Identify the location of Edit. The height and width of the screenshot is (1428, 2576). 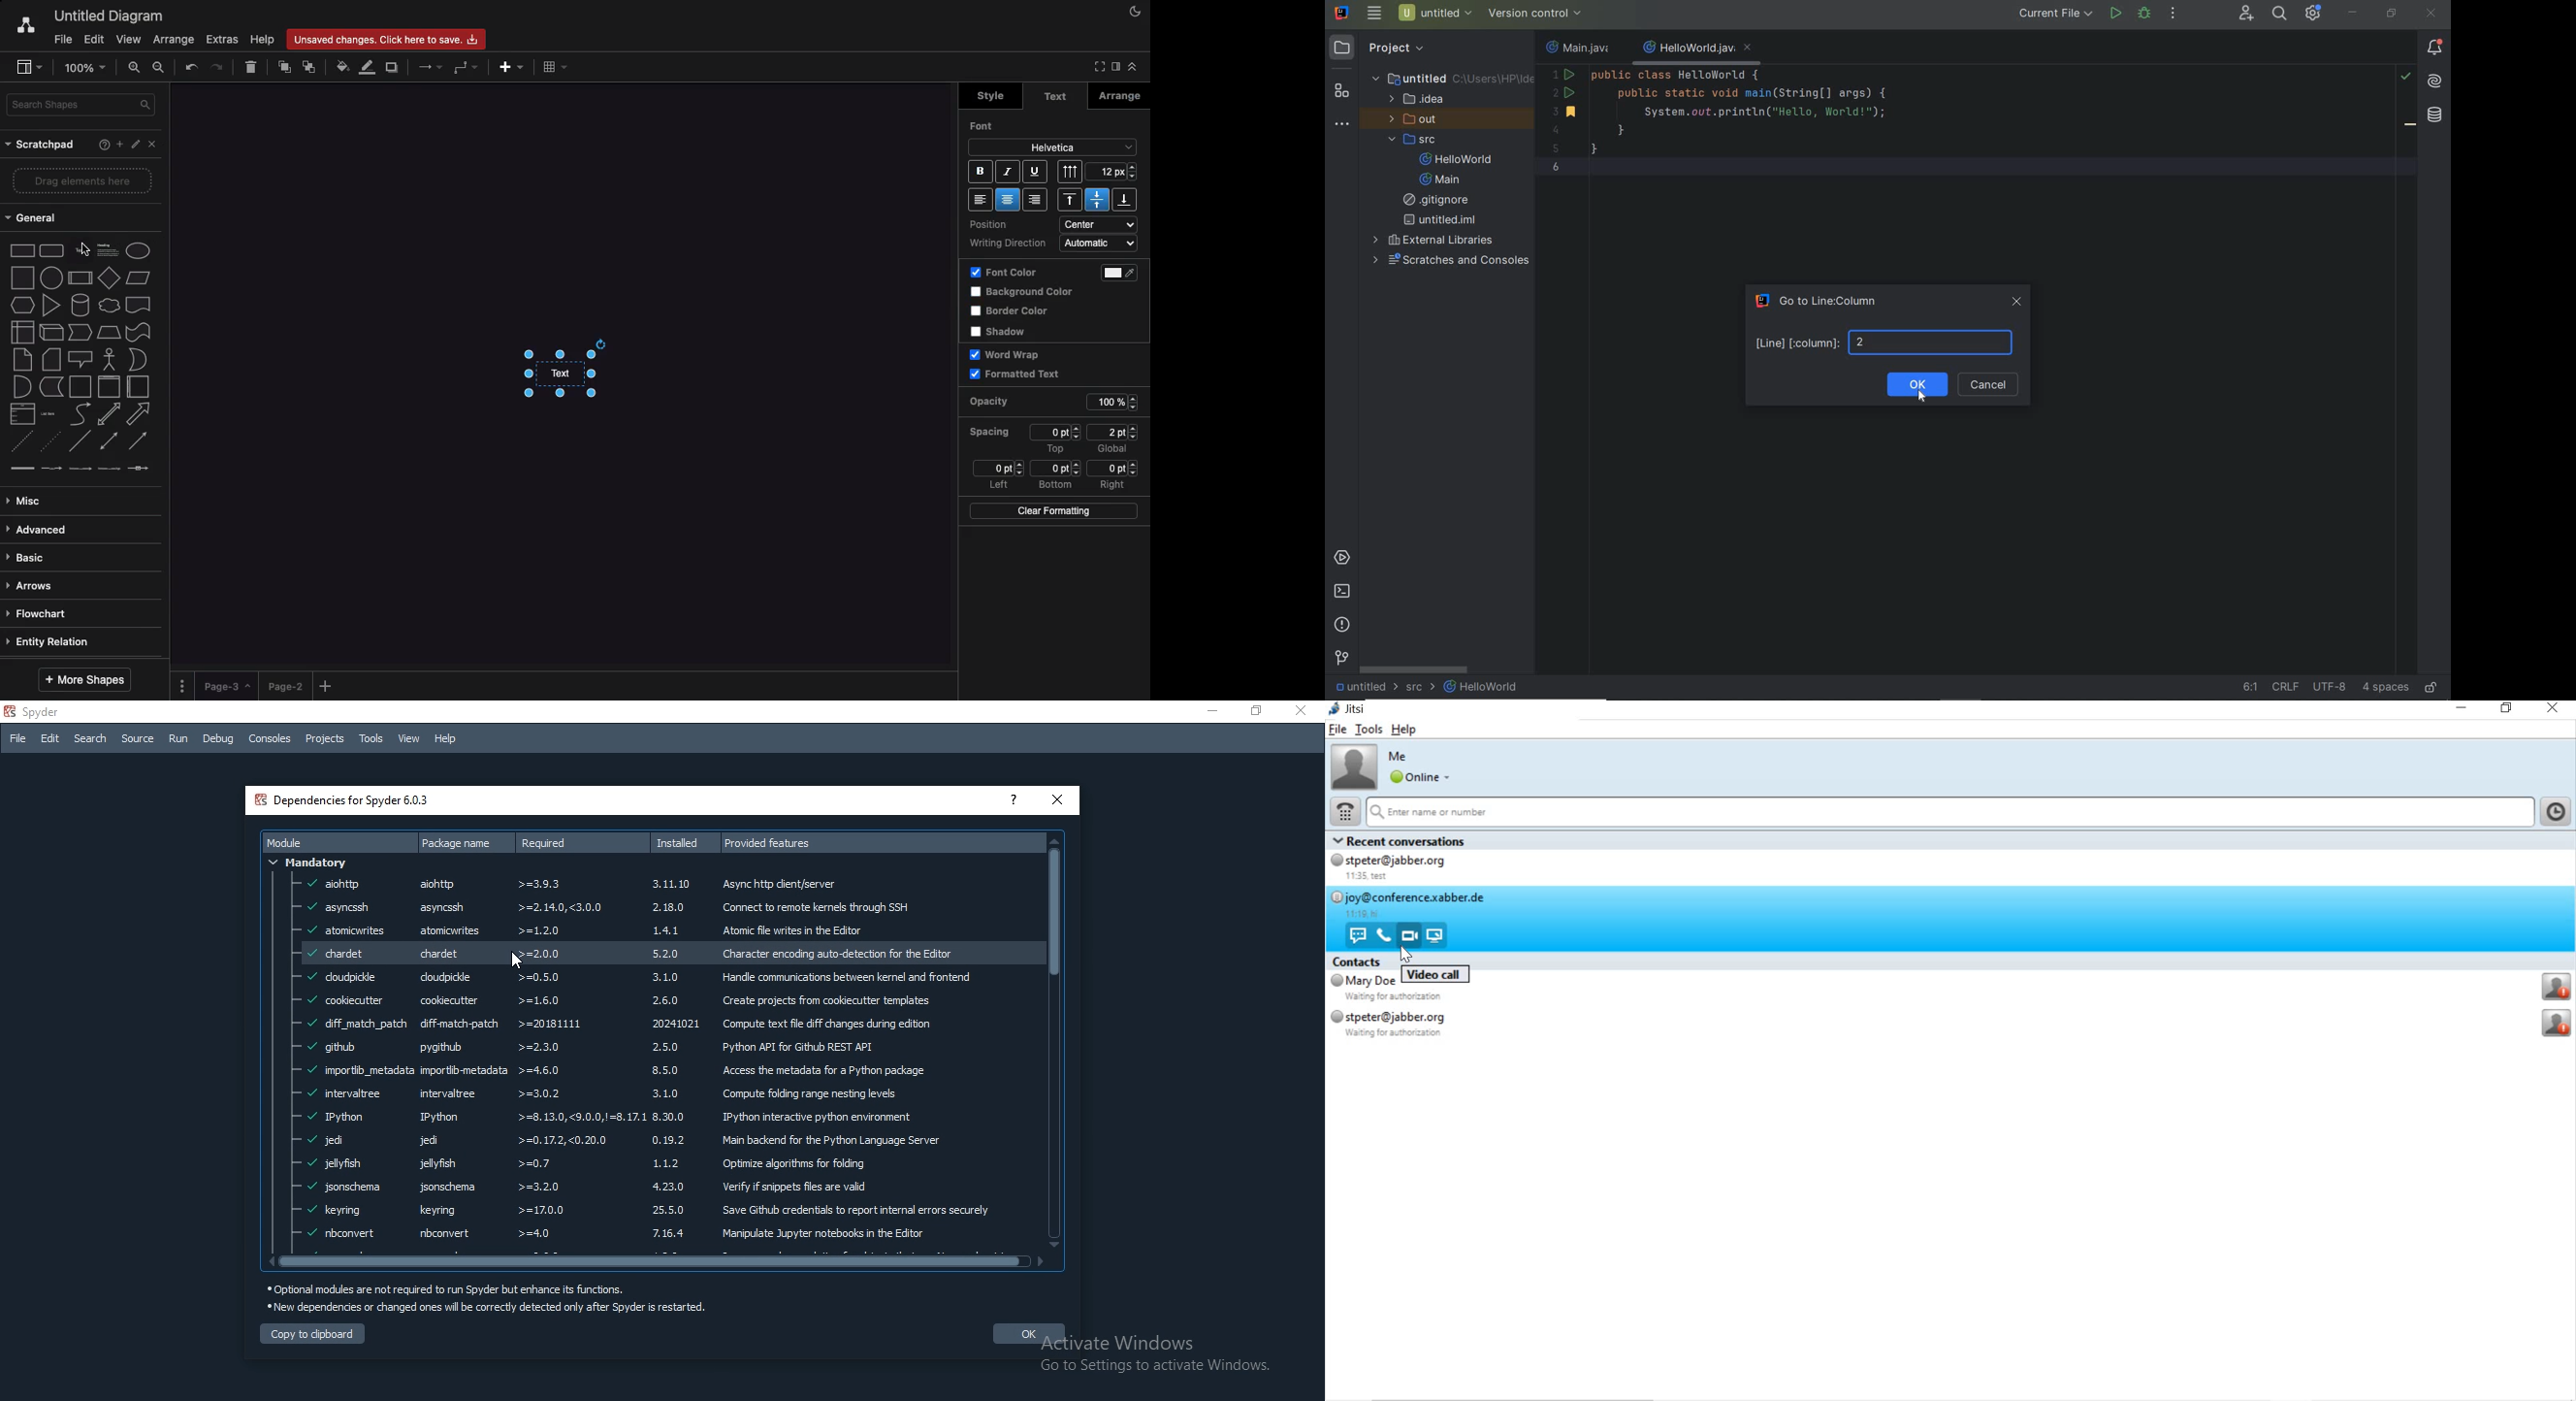
(94, 40).